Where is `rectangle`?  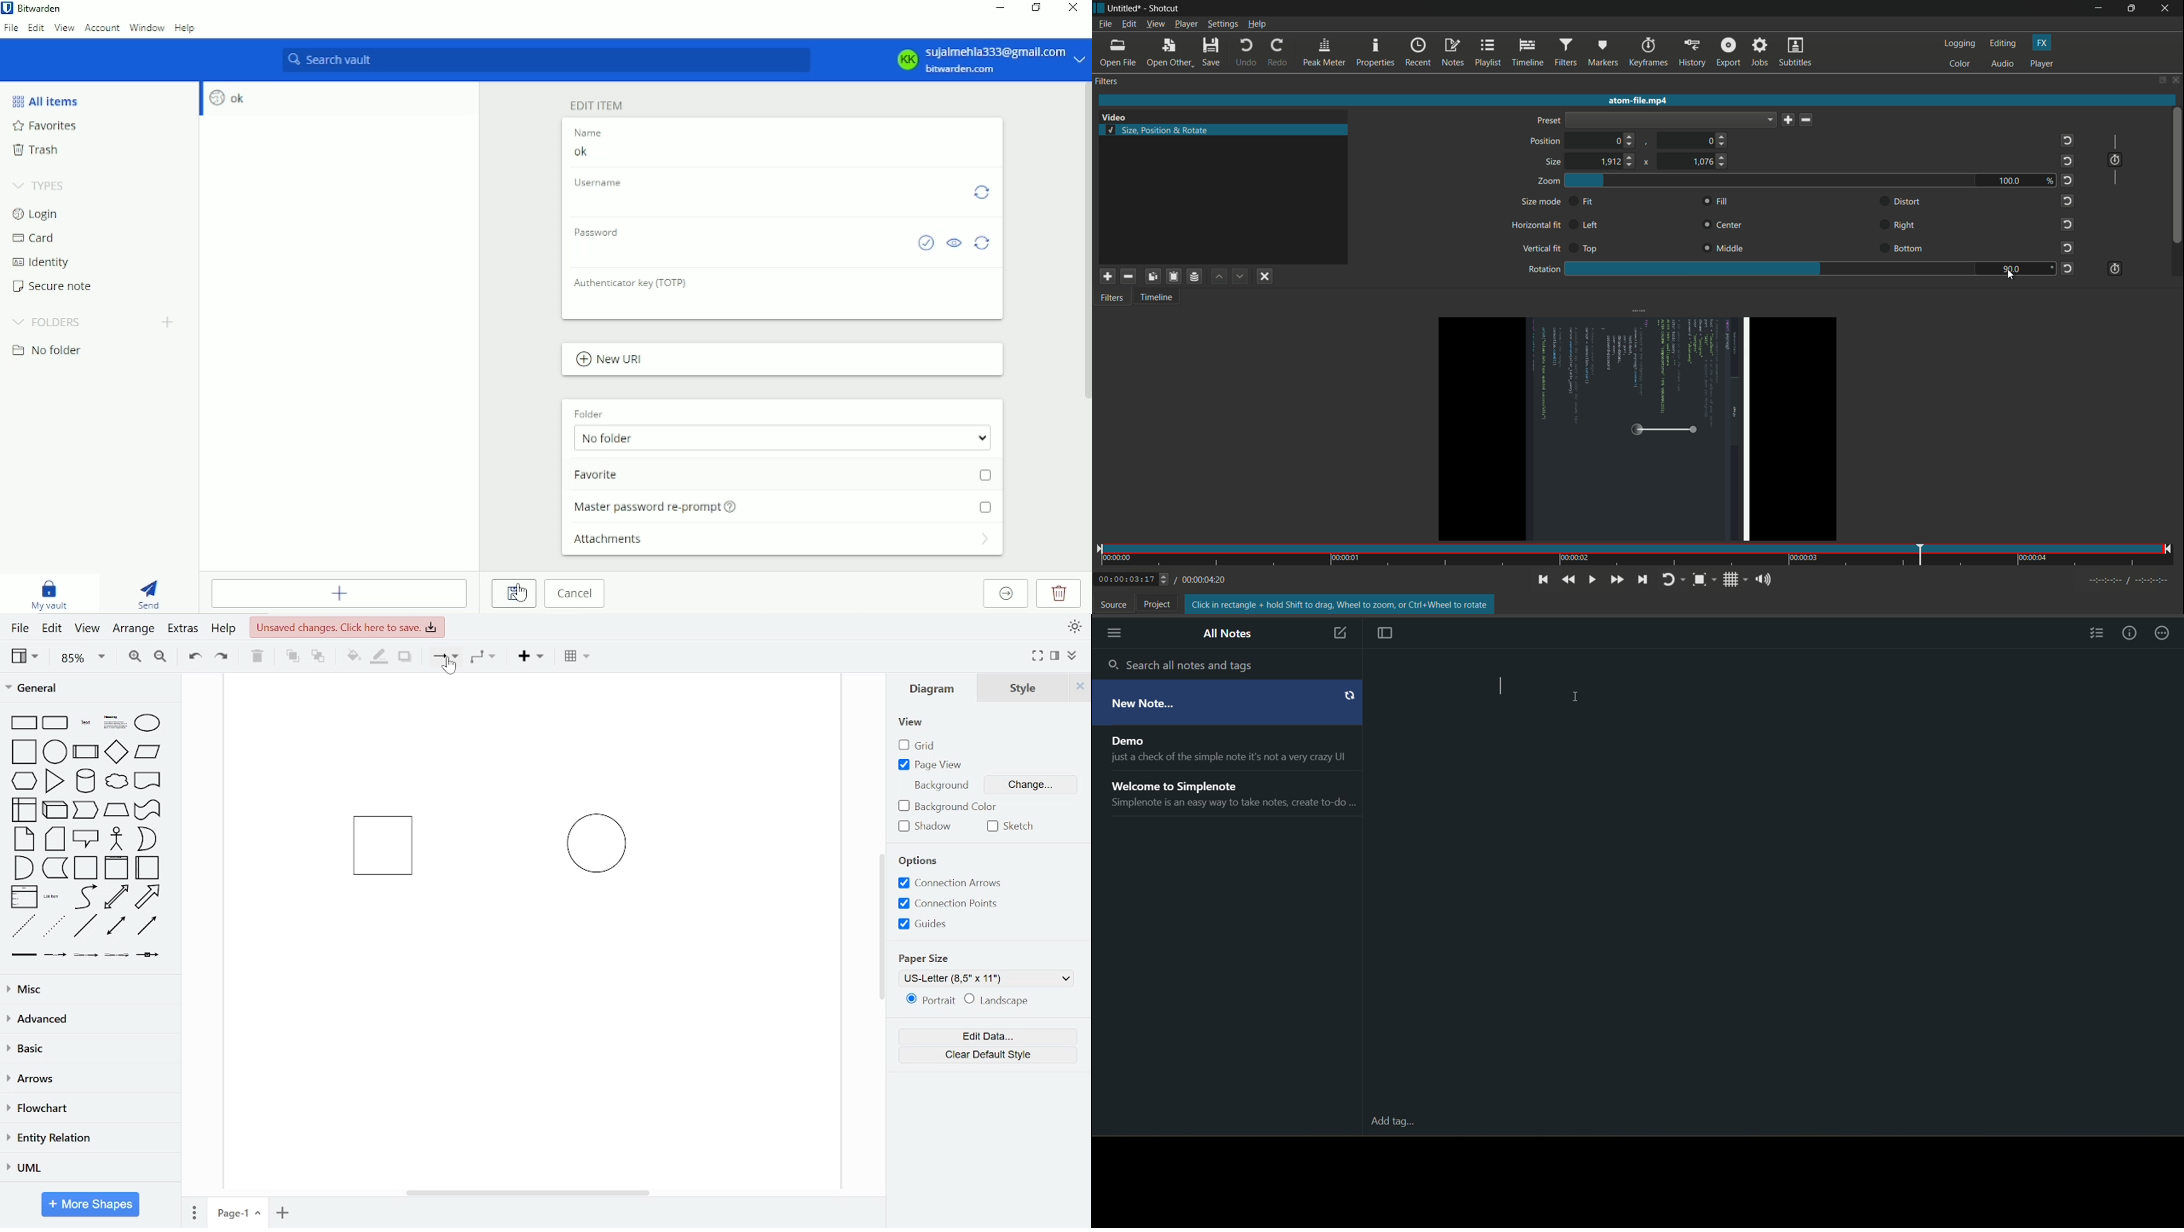 rectangle is located at coordinates (24, 723).